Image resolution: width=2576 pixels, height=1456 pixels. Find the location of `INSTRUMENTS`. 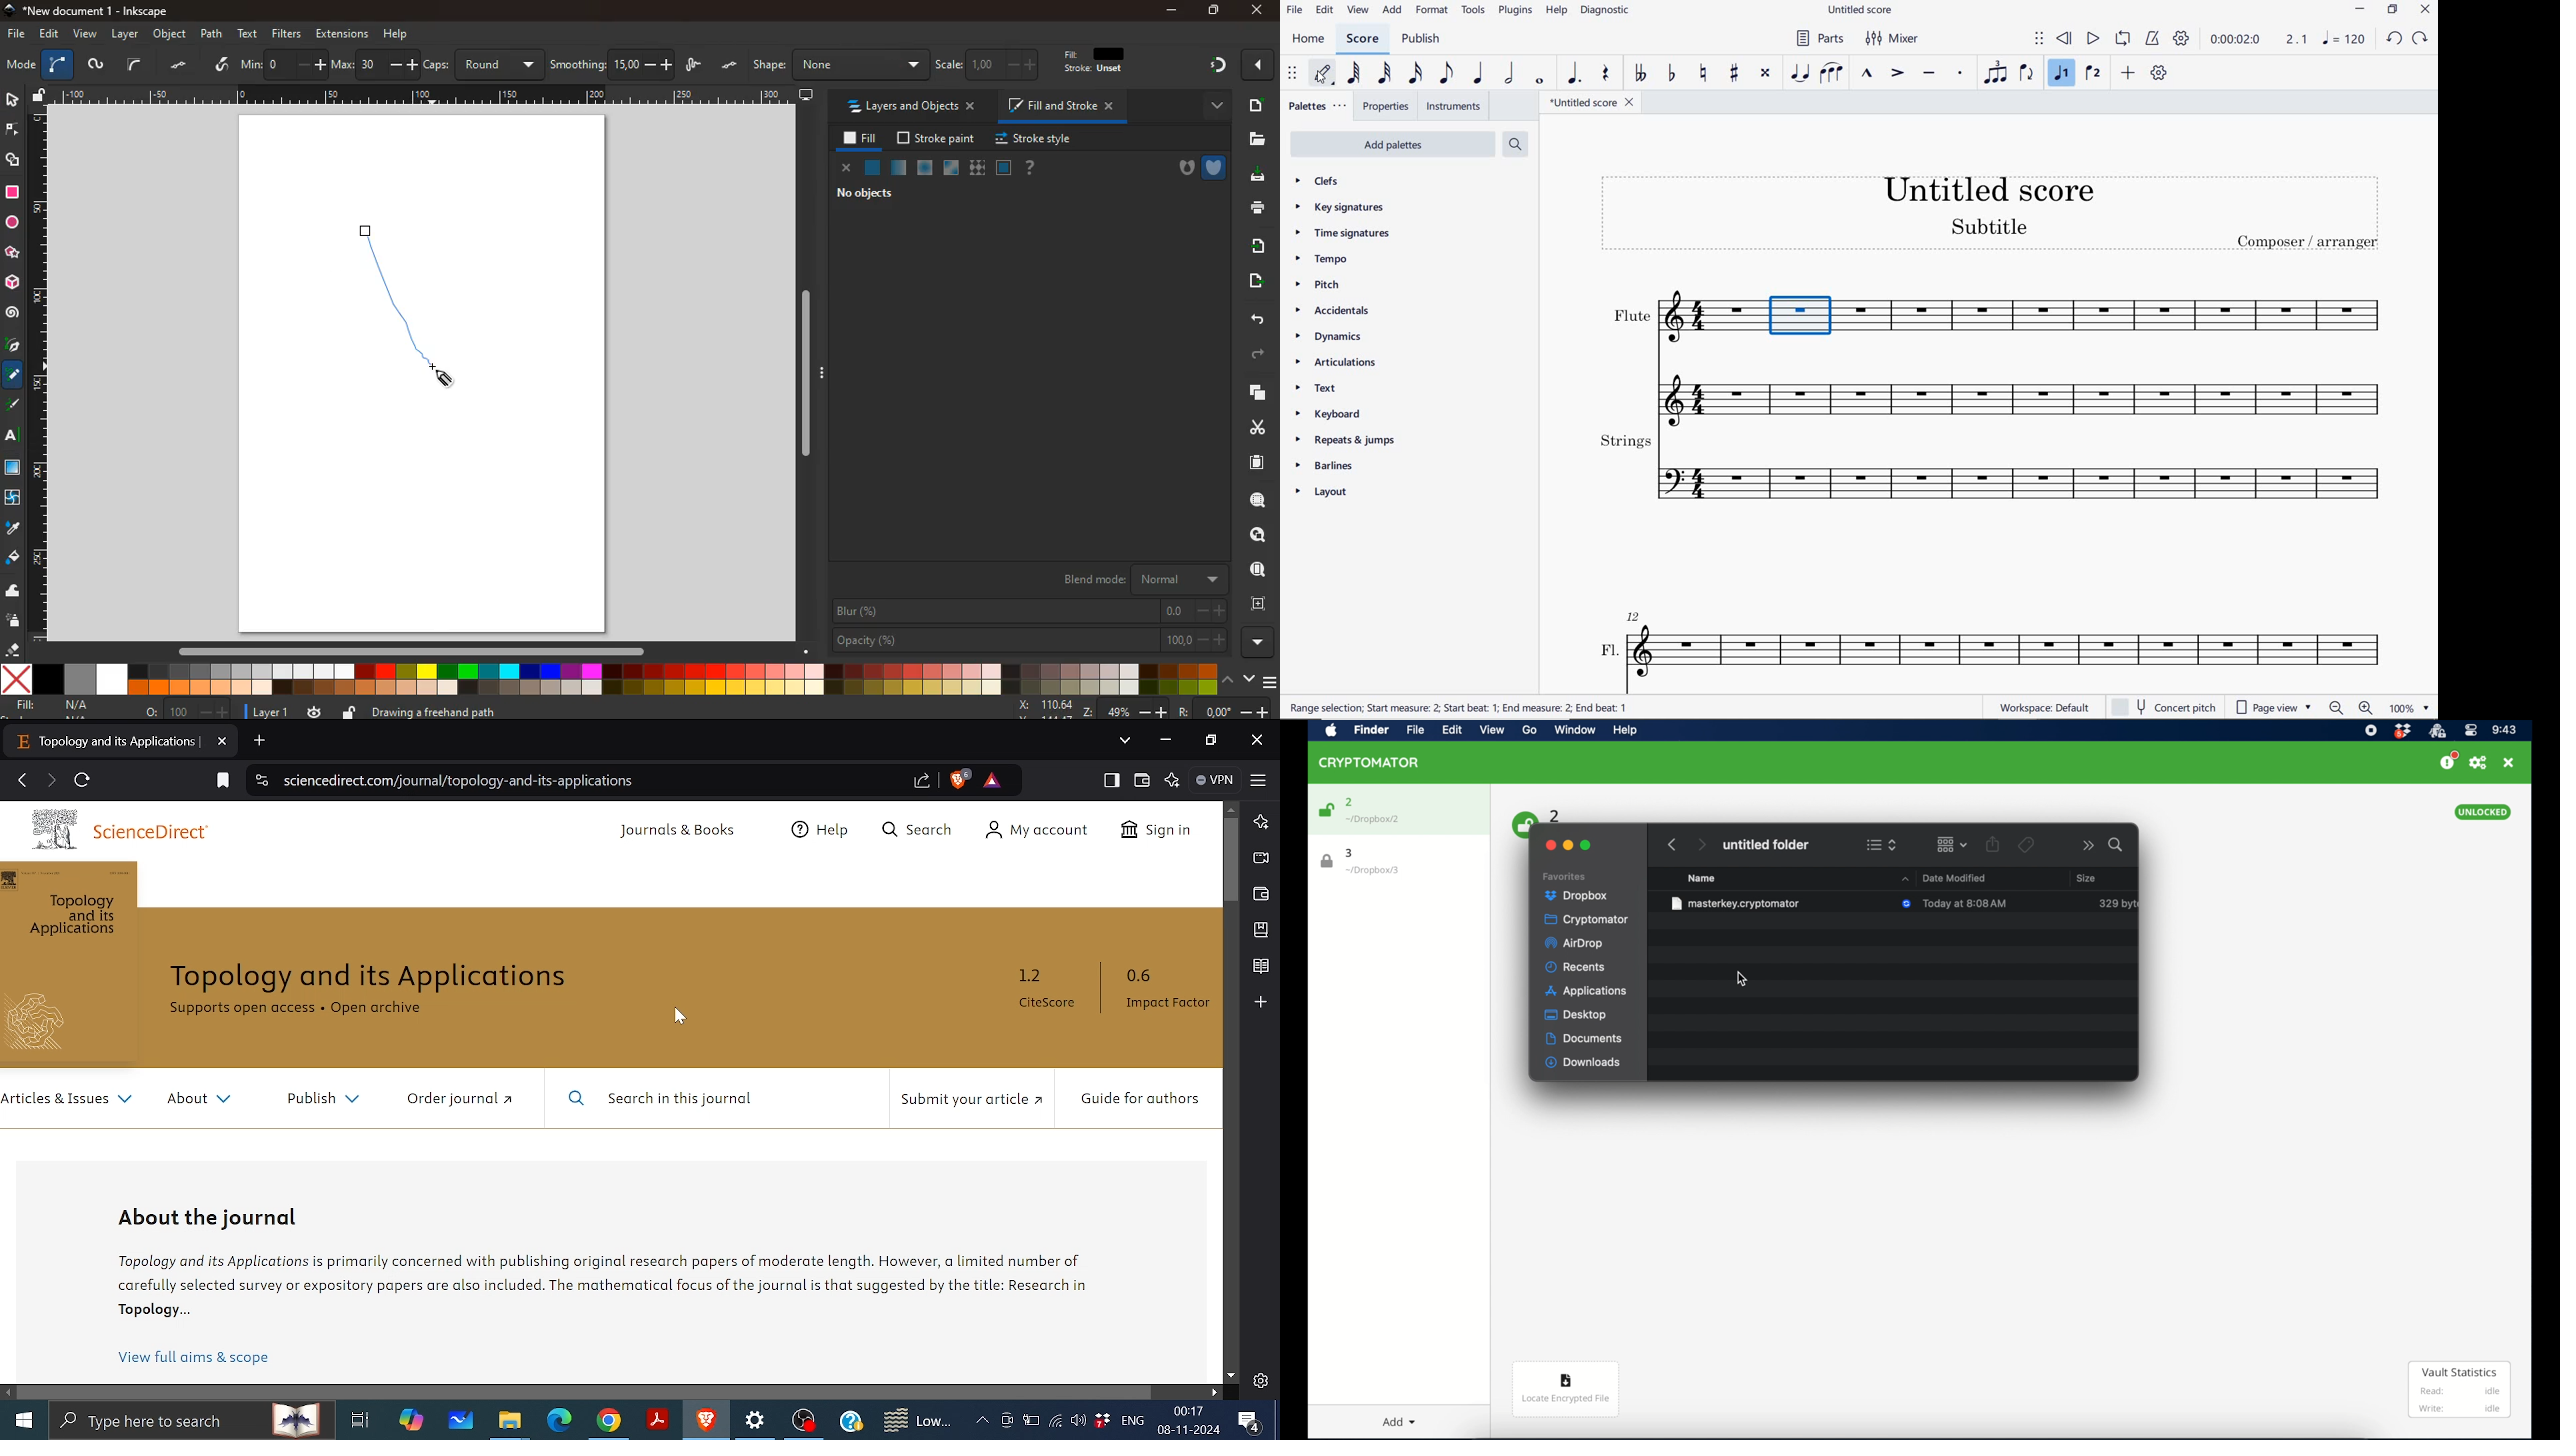

INSTRUMENTS is located at coordinates (1455, 108).